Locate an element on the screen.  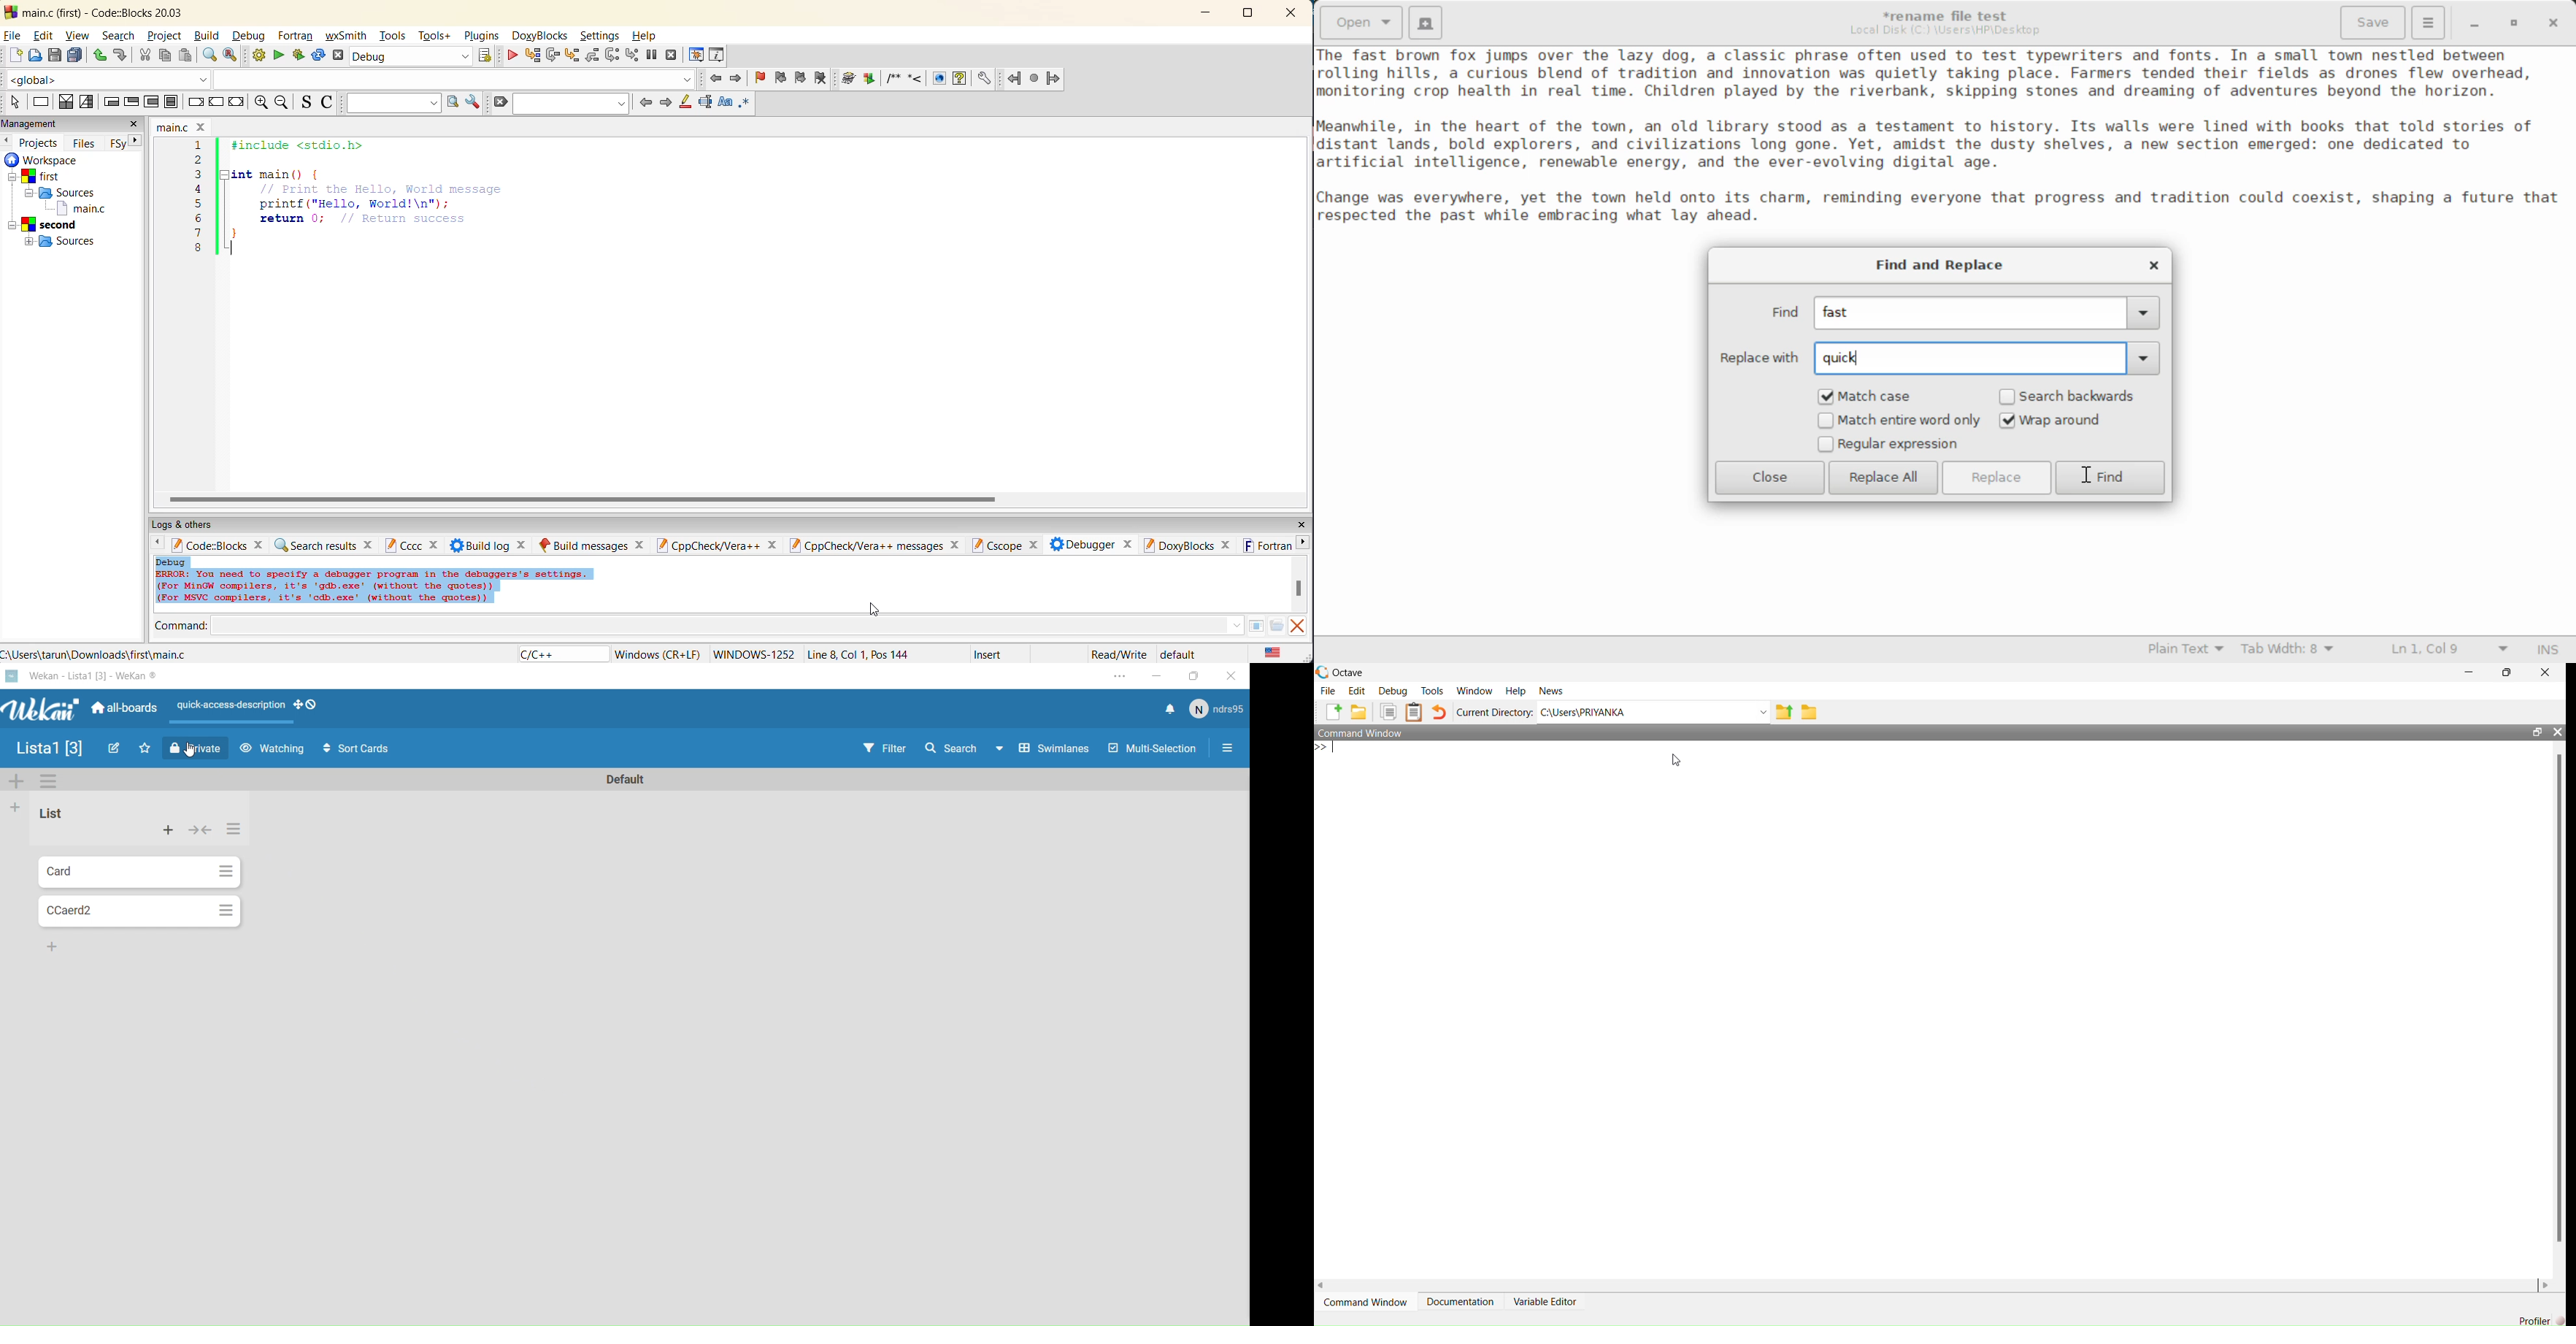
Minimize is located at coordinates (1157, 673).